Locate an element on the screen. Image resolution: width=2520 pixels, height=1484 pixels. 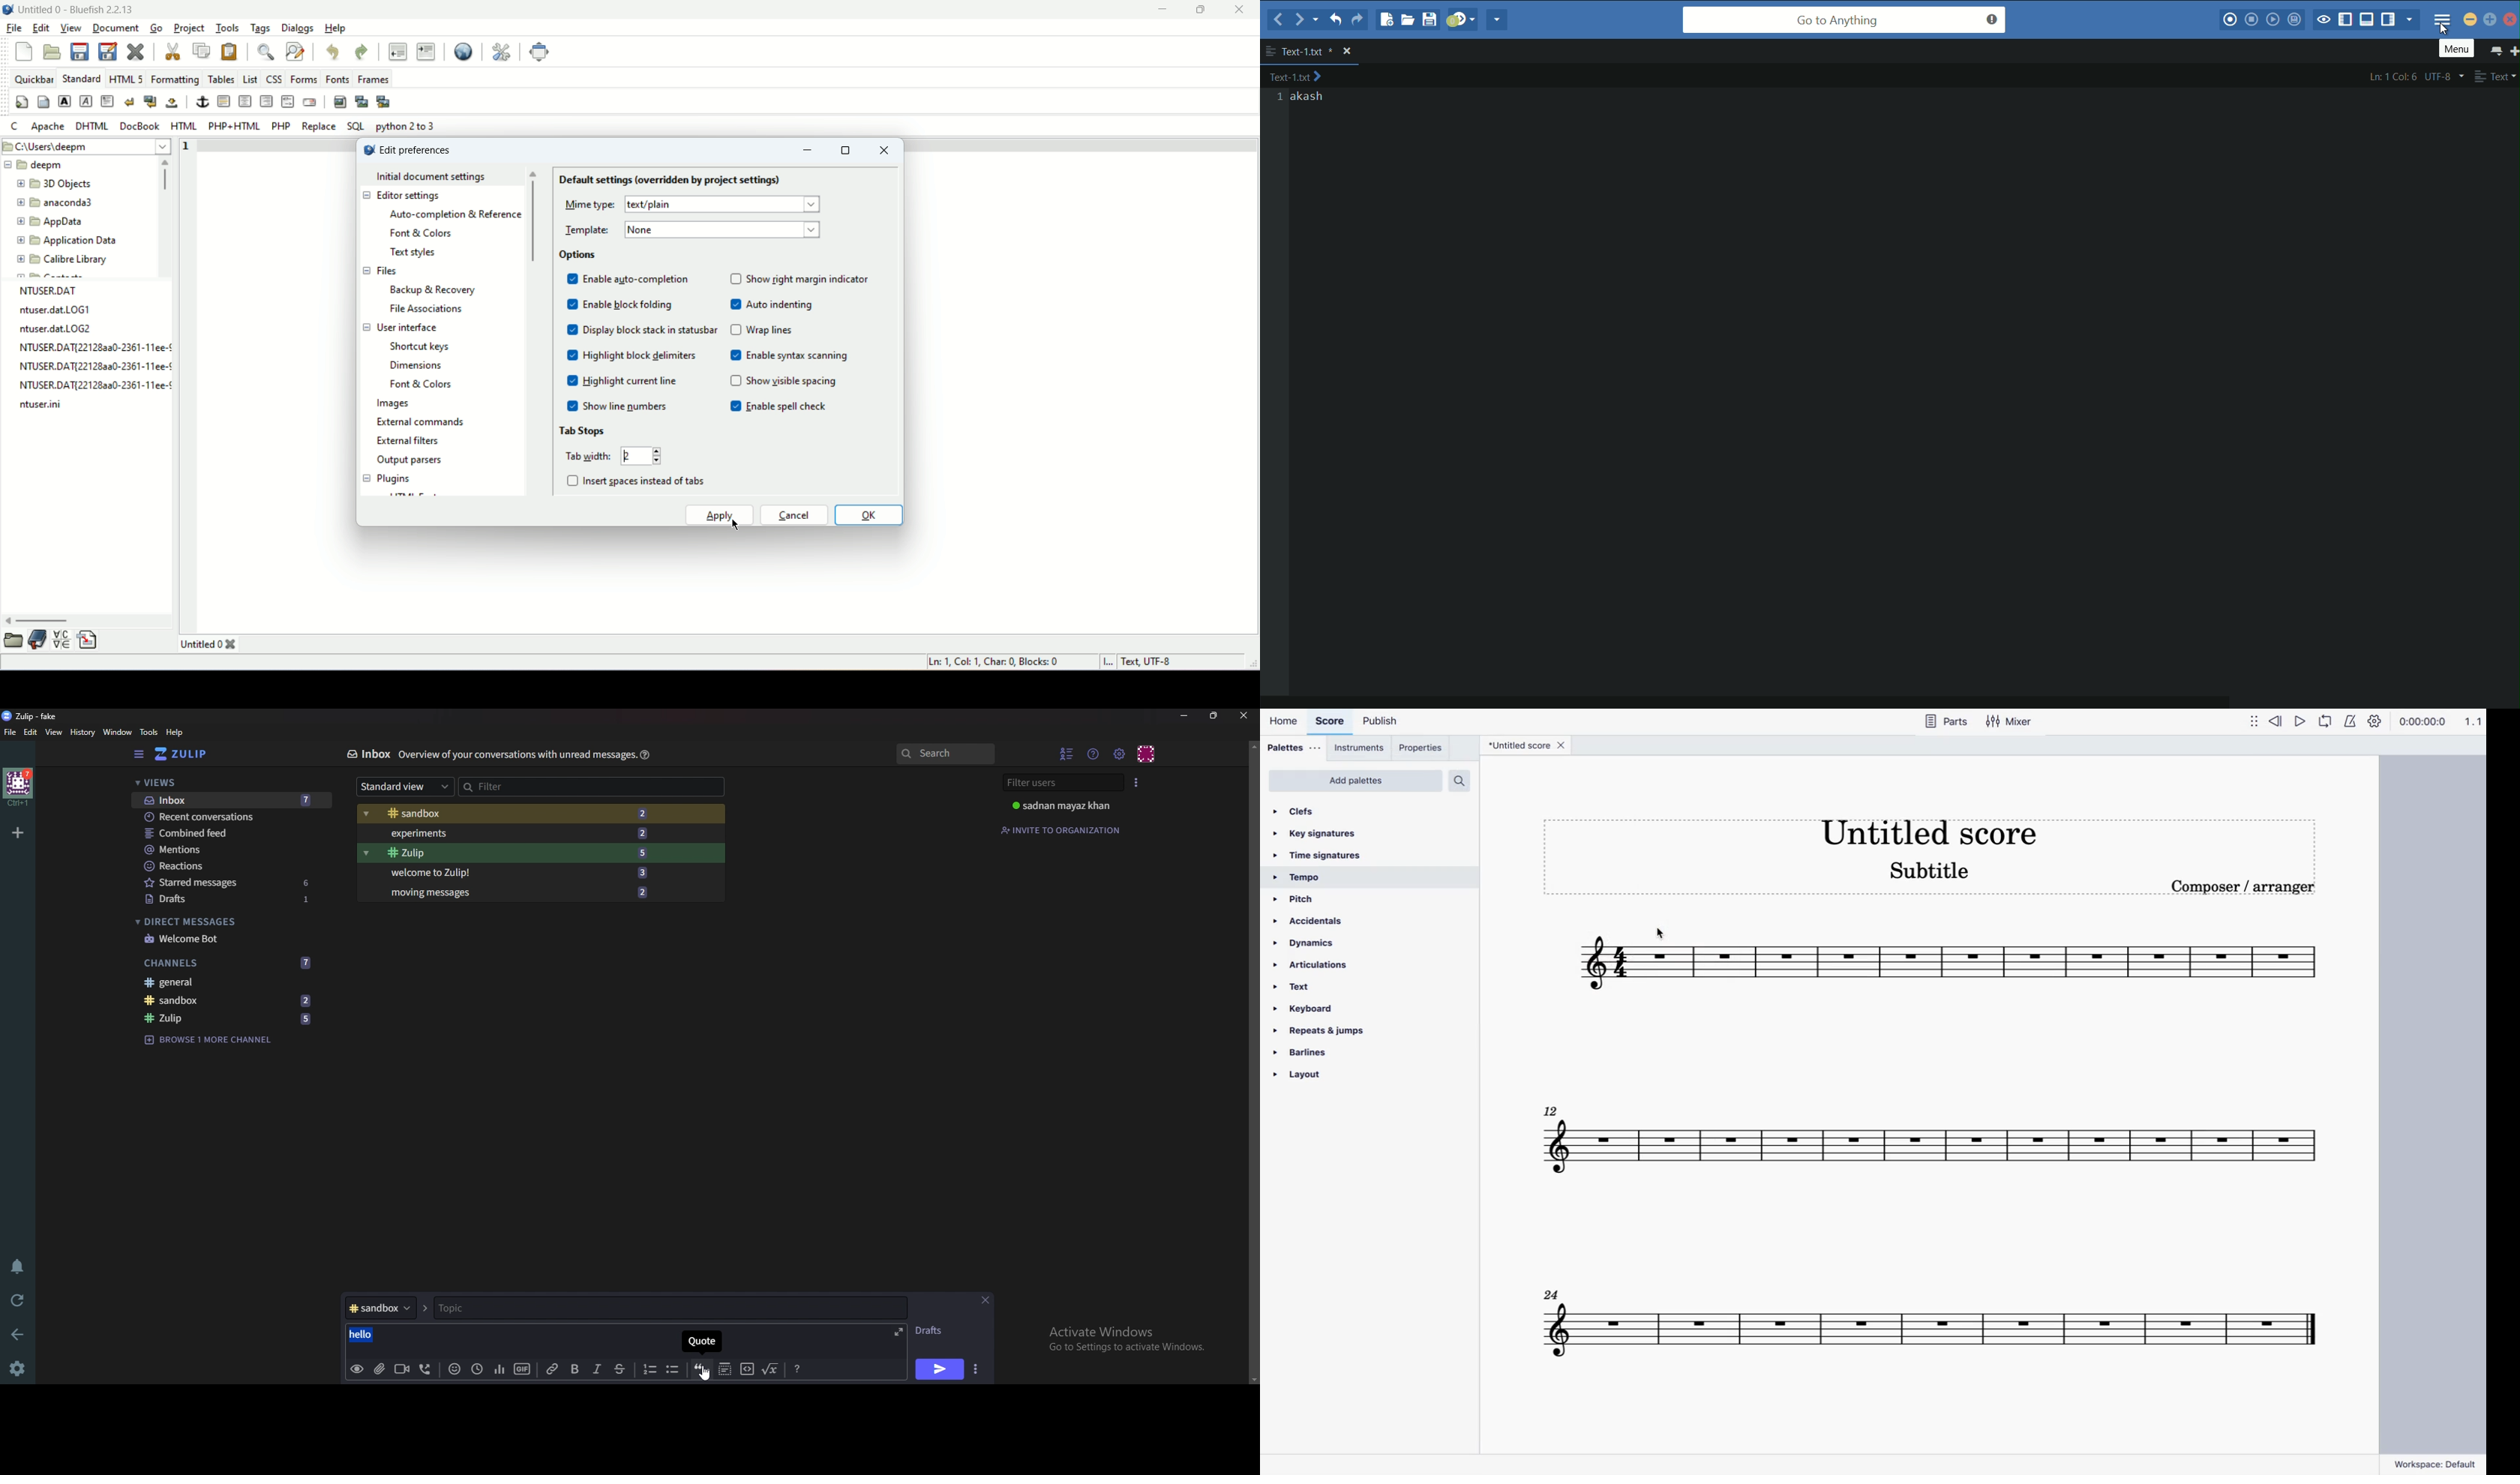
close current file is located at coordinates (136, 50).